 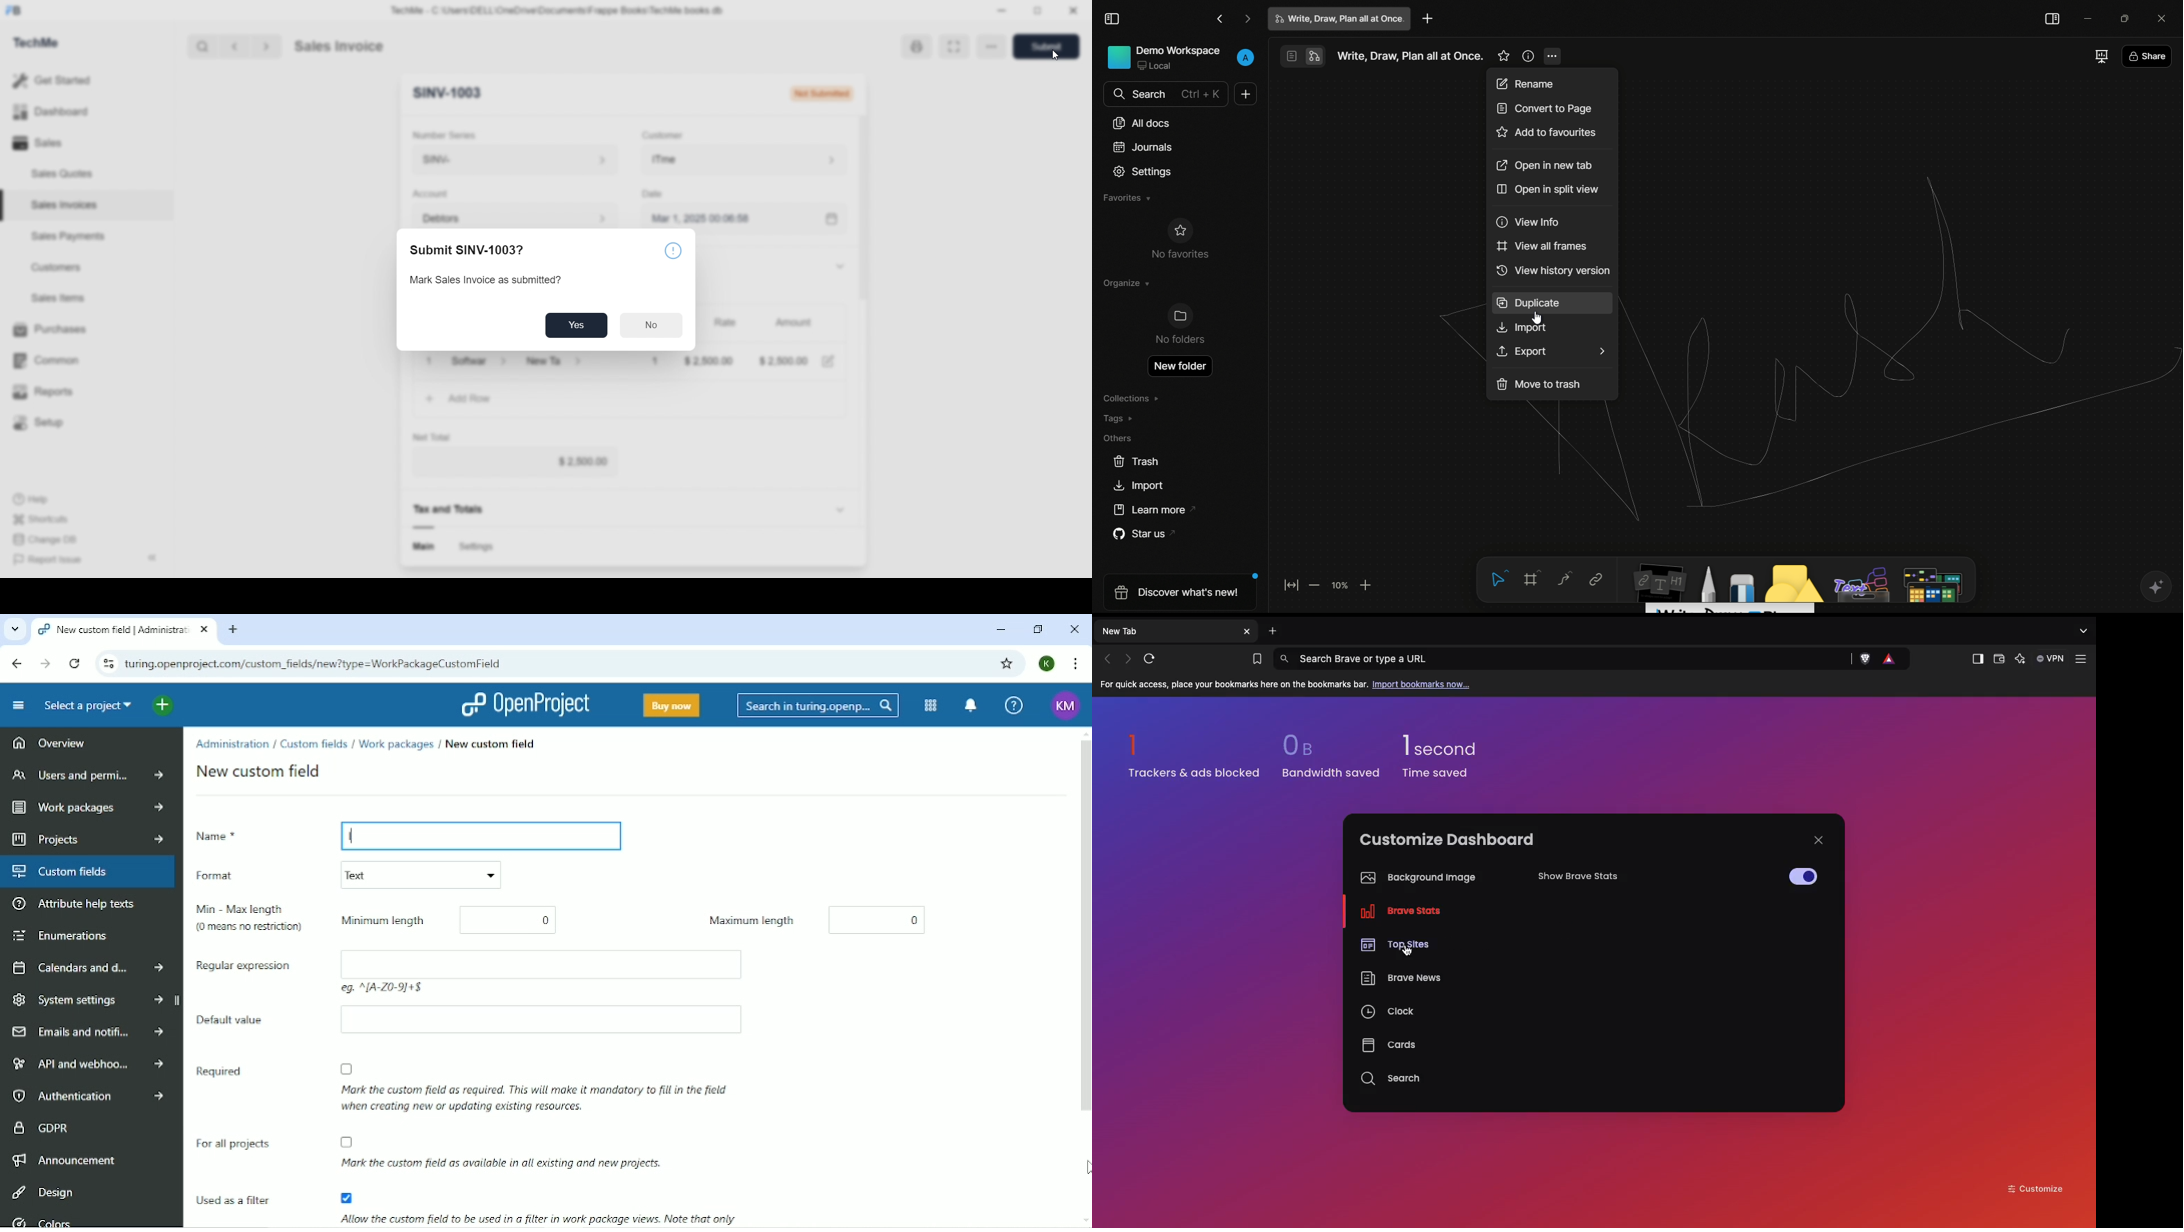 What do you see at coordinates (491, 743) in the screenshot?
I see `New custom field` at bounding box center [491, 743].